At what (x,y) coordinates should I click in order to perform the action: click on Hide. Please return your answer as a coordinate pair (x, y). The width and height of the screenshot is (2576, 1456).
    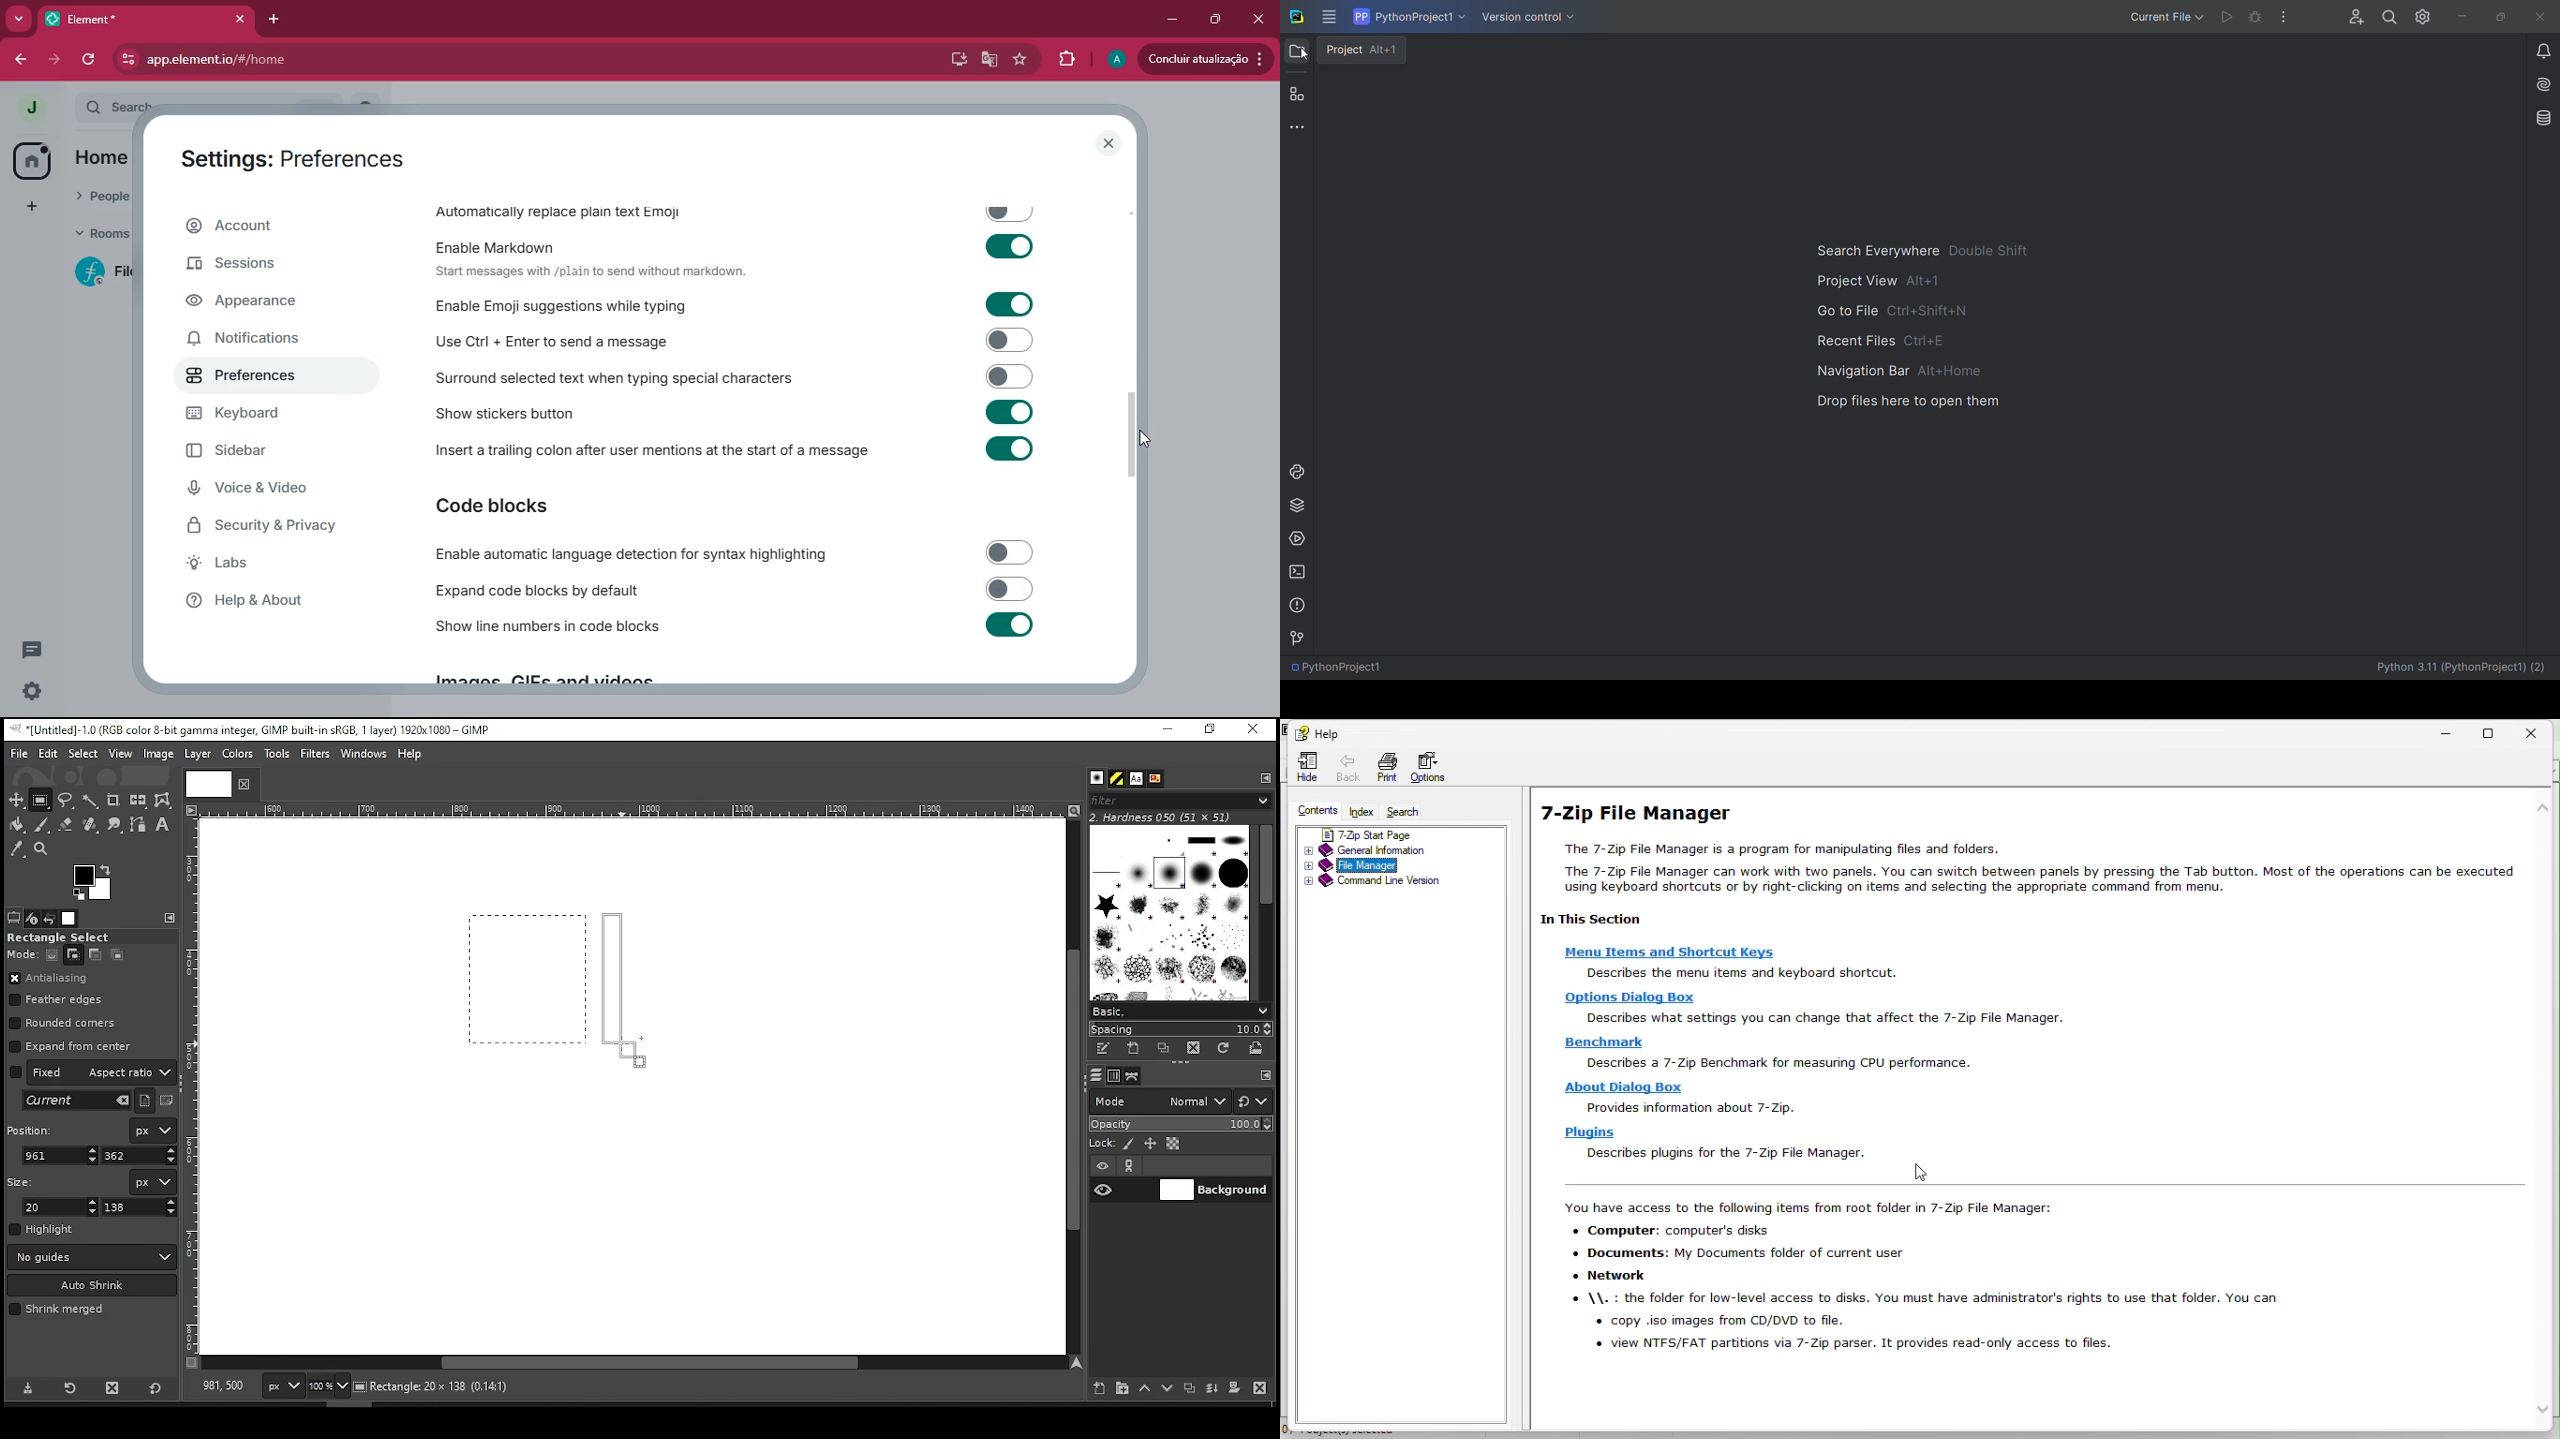
    Looking at the image, I should click on (1302, 765).